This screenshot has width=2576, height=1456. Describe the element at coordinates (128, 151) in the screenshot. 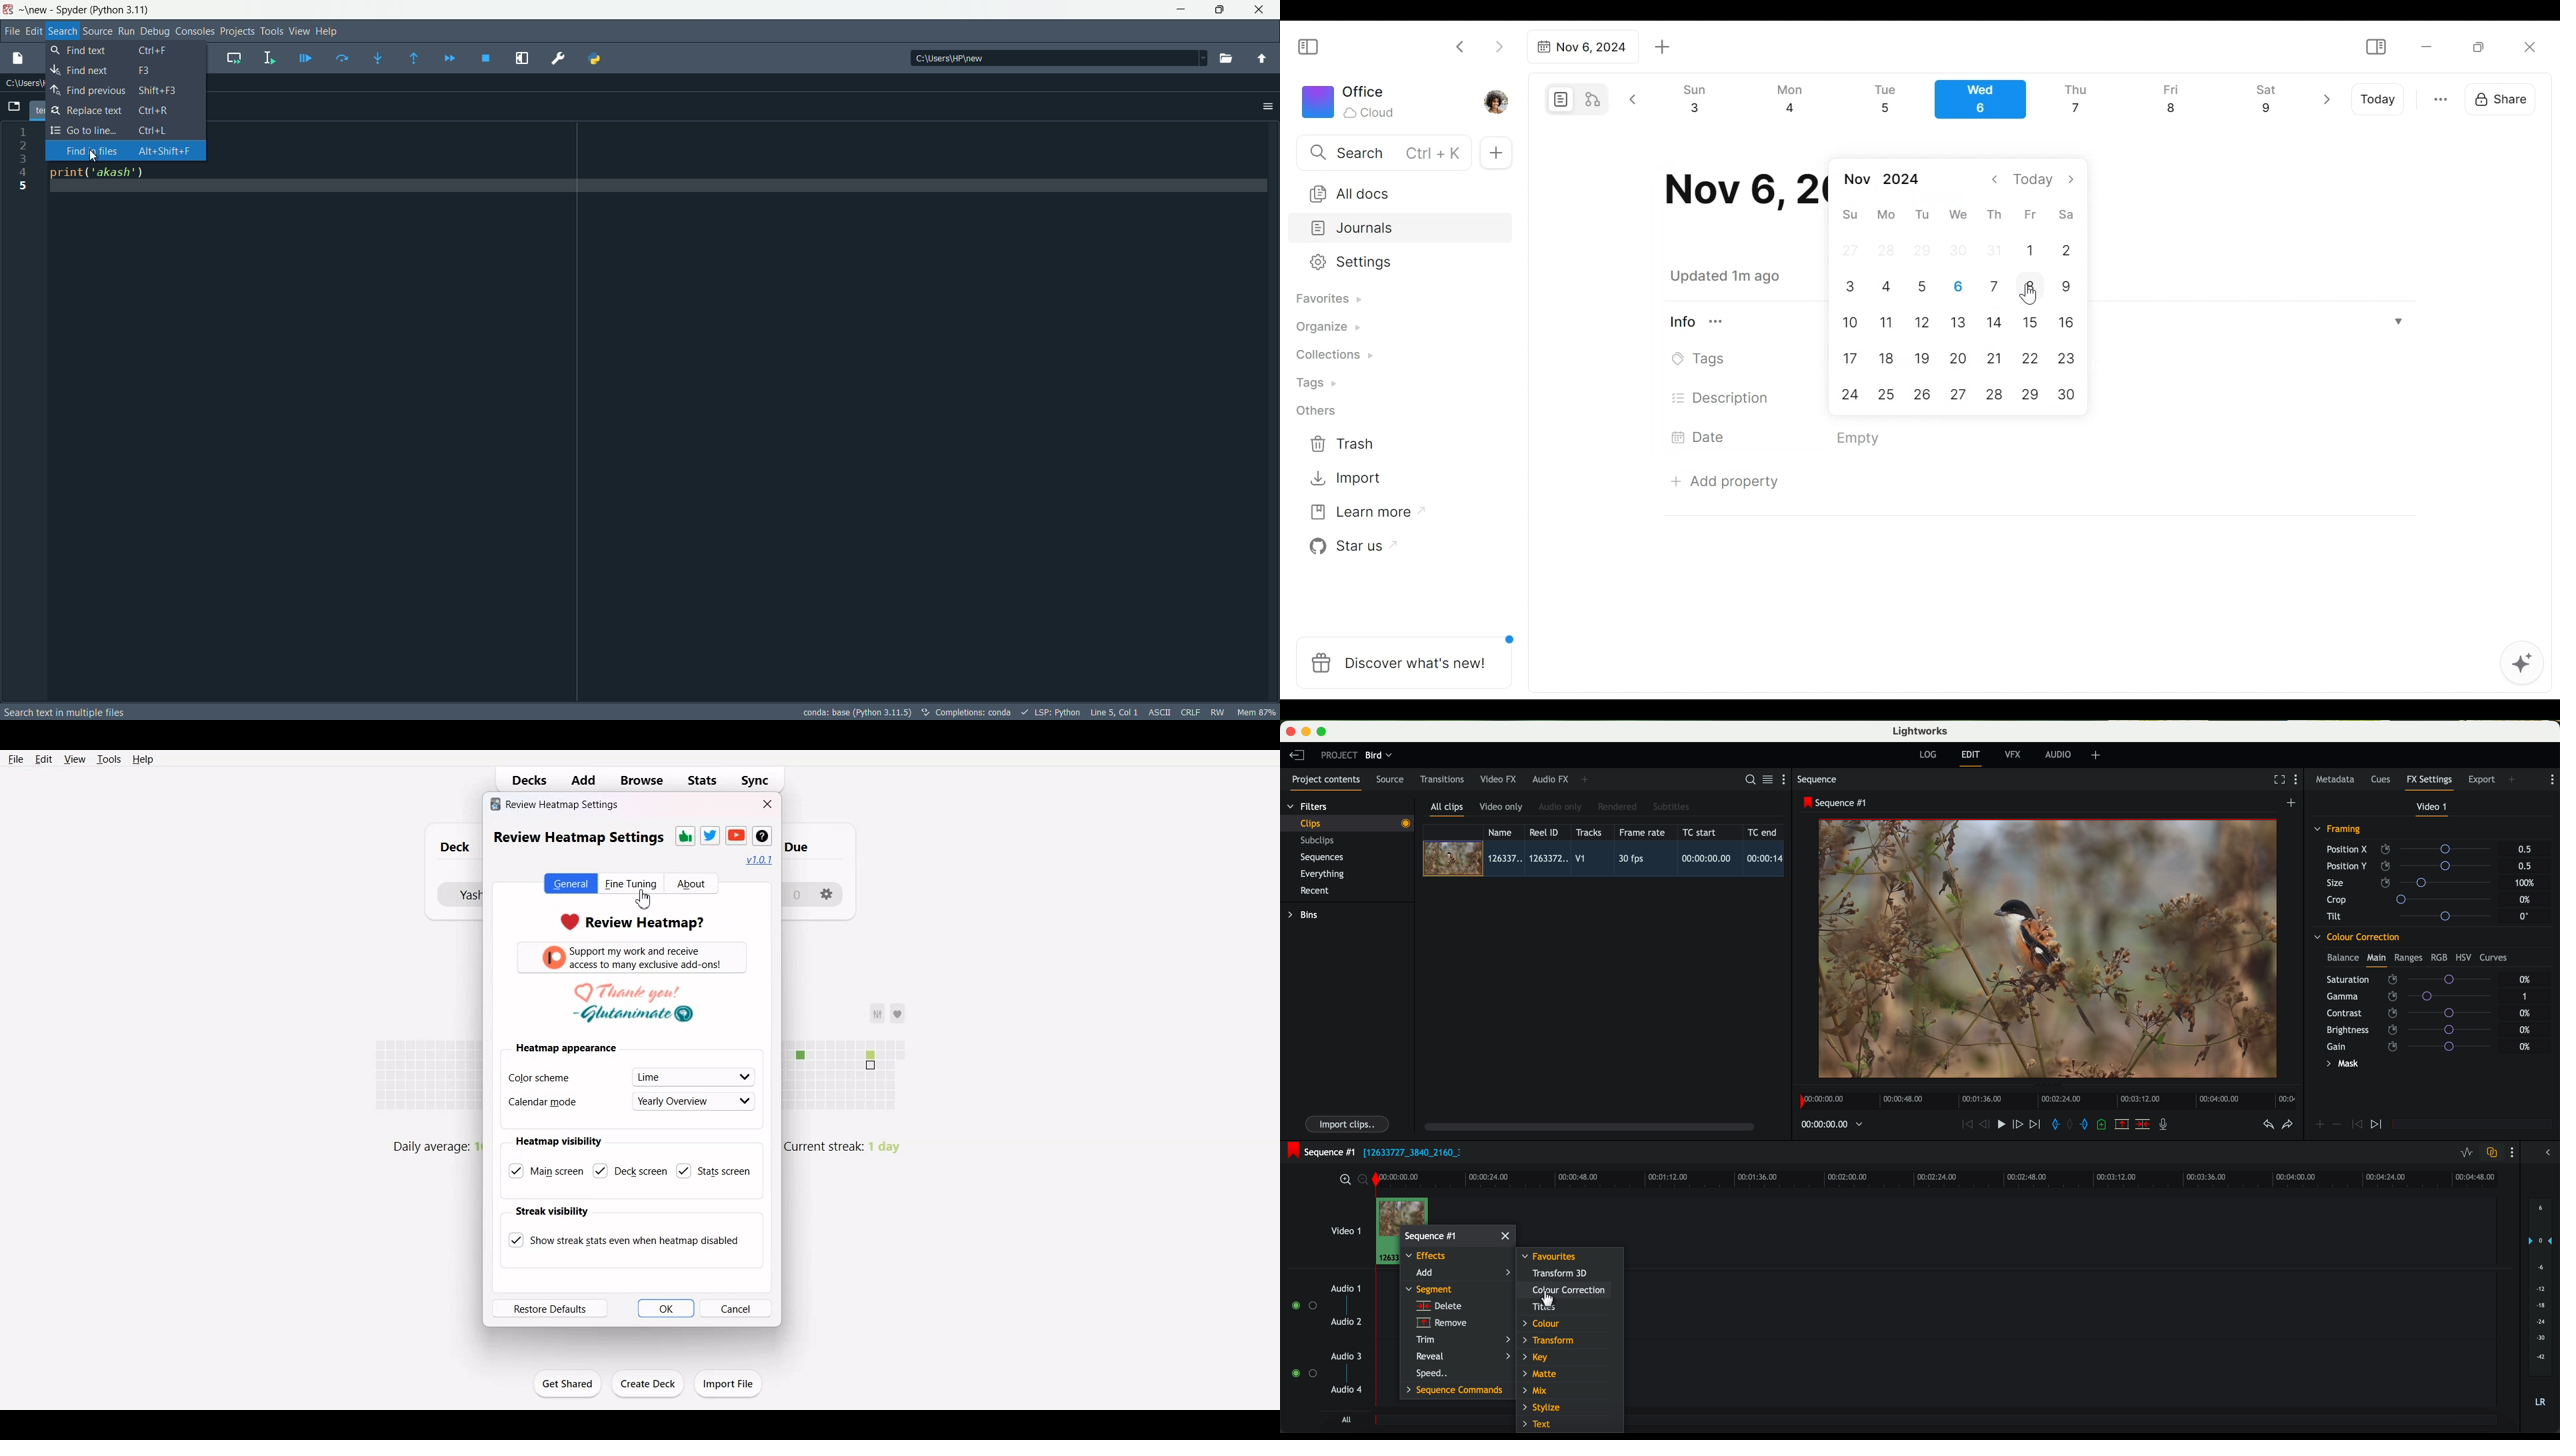

I see `find in files` at that location.